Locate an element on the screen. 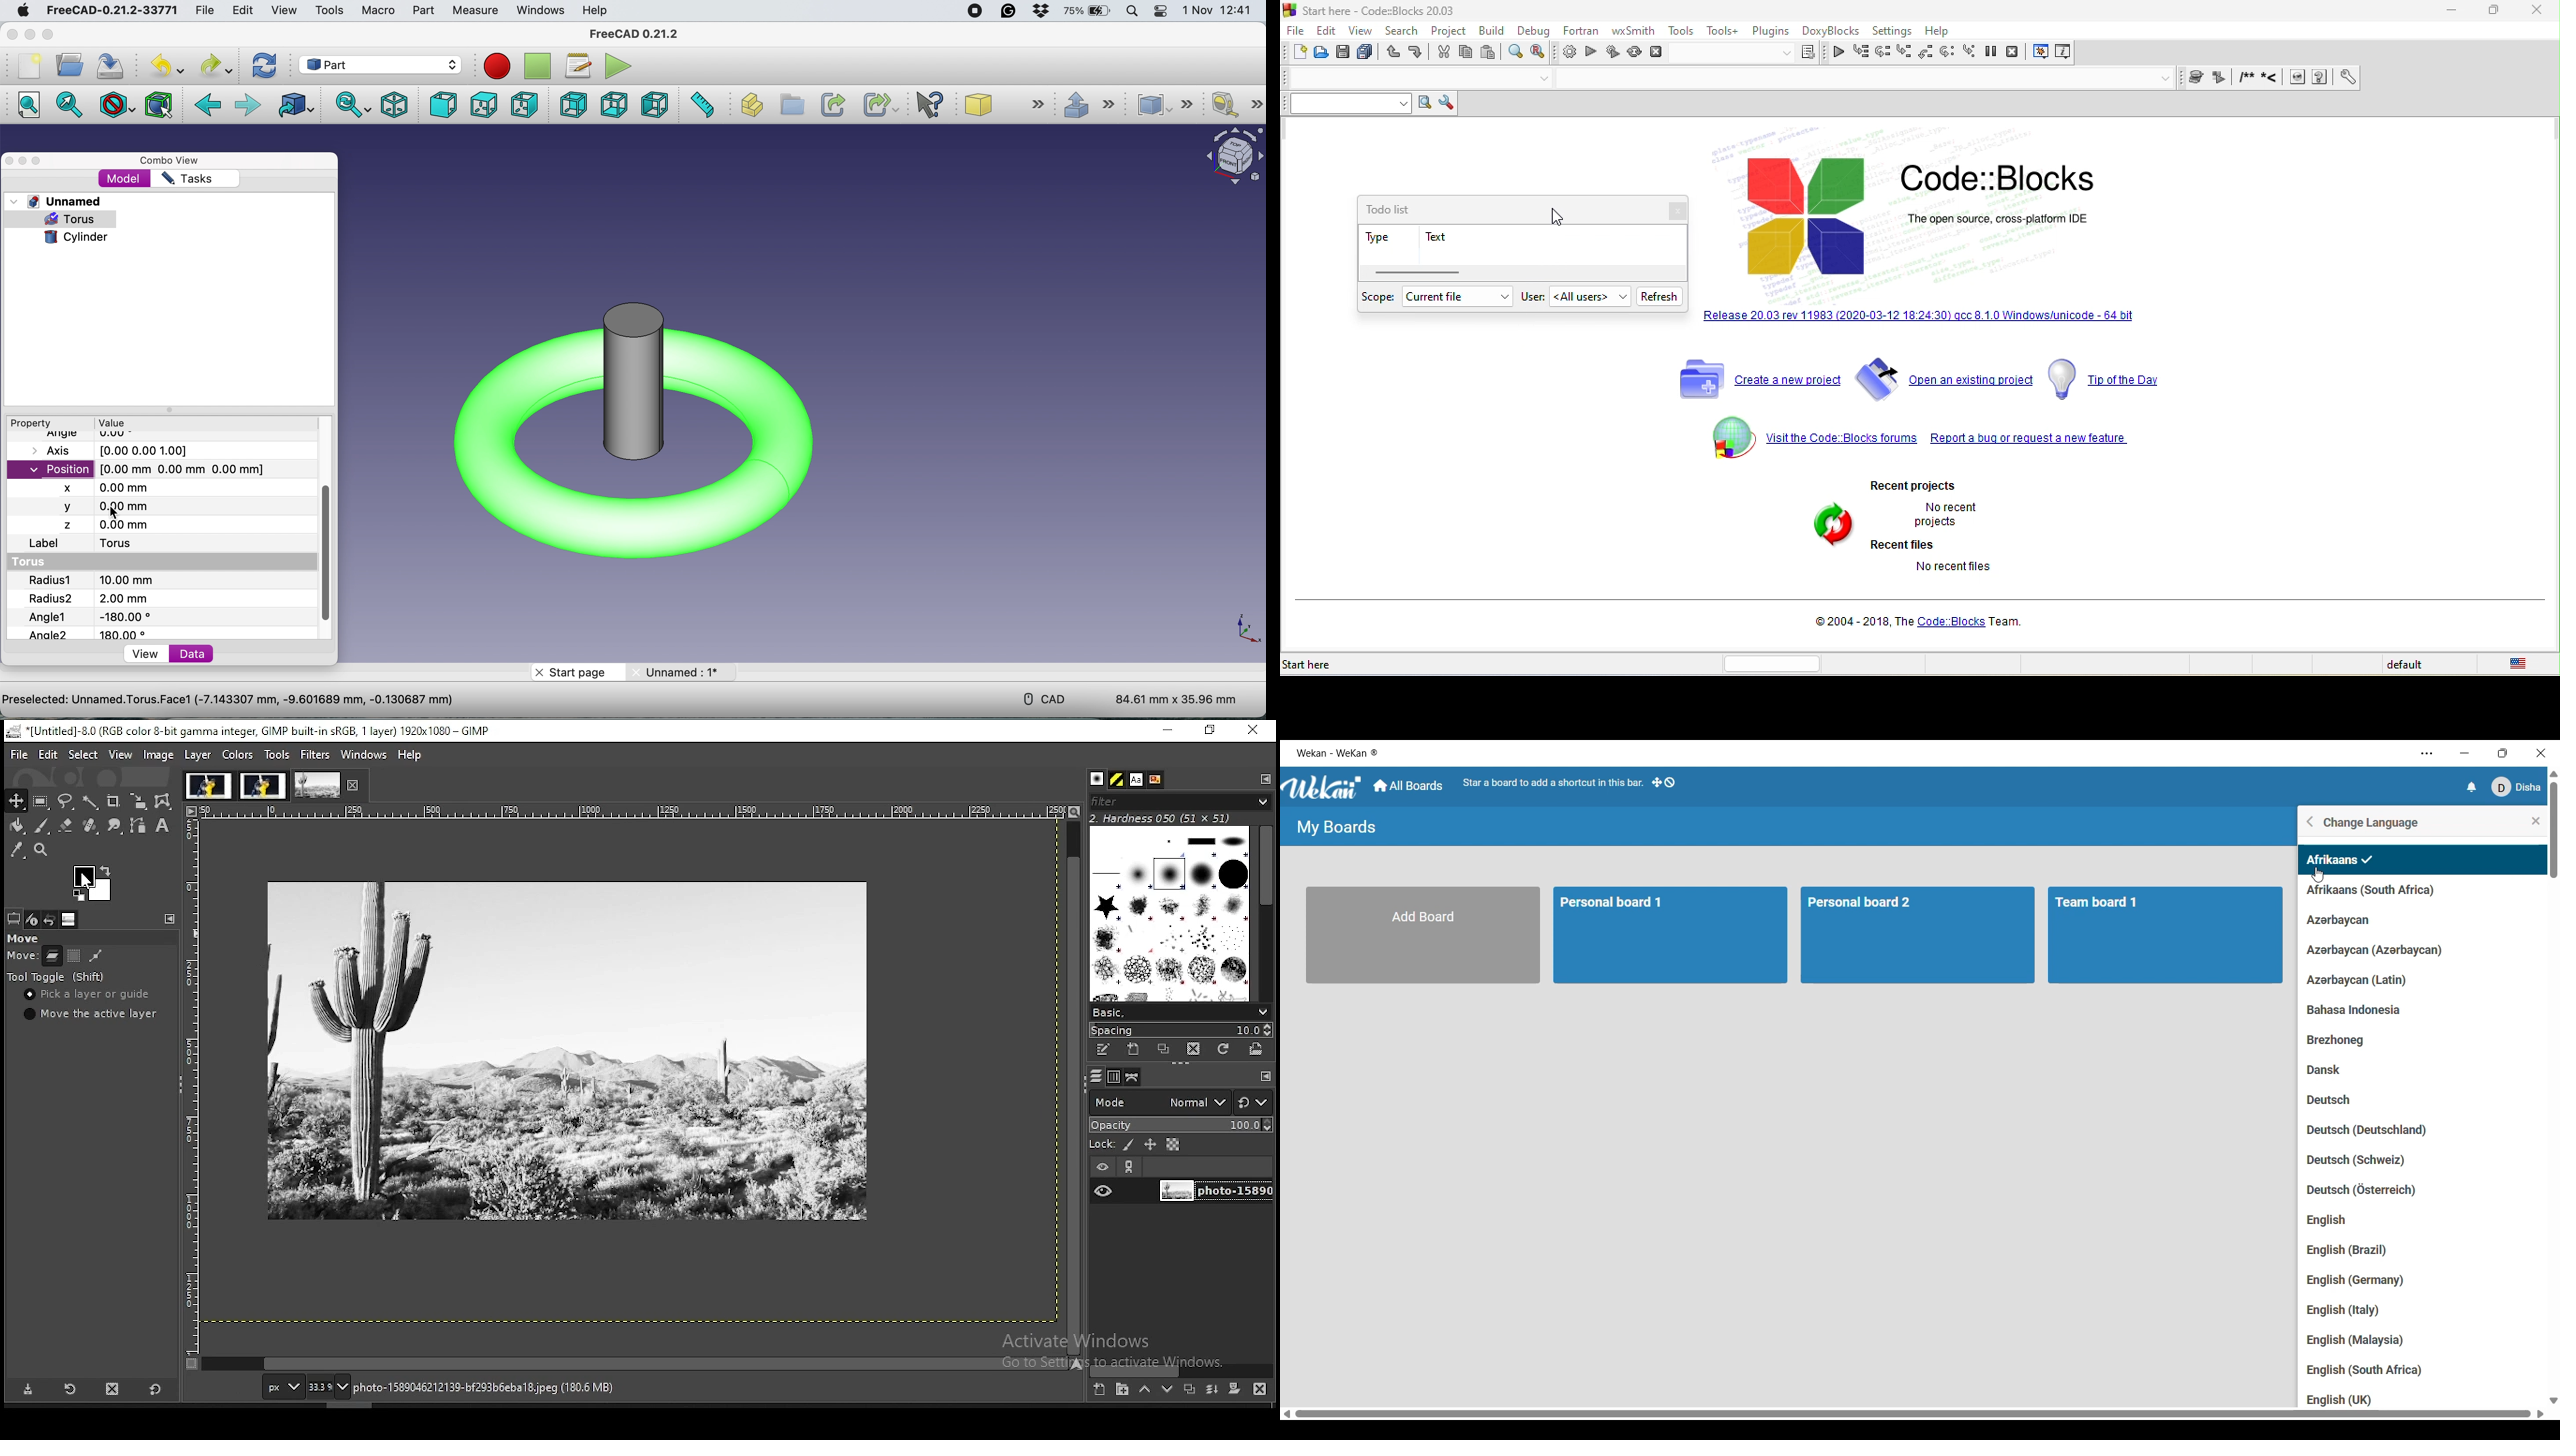 This screenshot has width=2576, height=1456. new is located at coordinates (29, 66).